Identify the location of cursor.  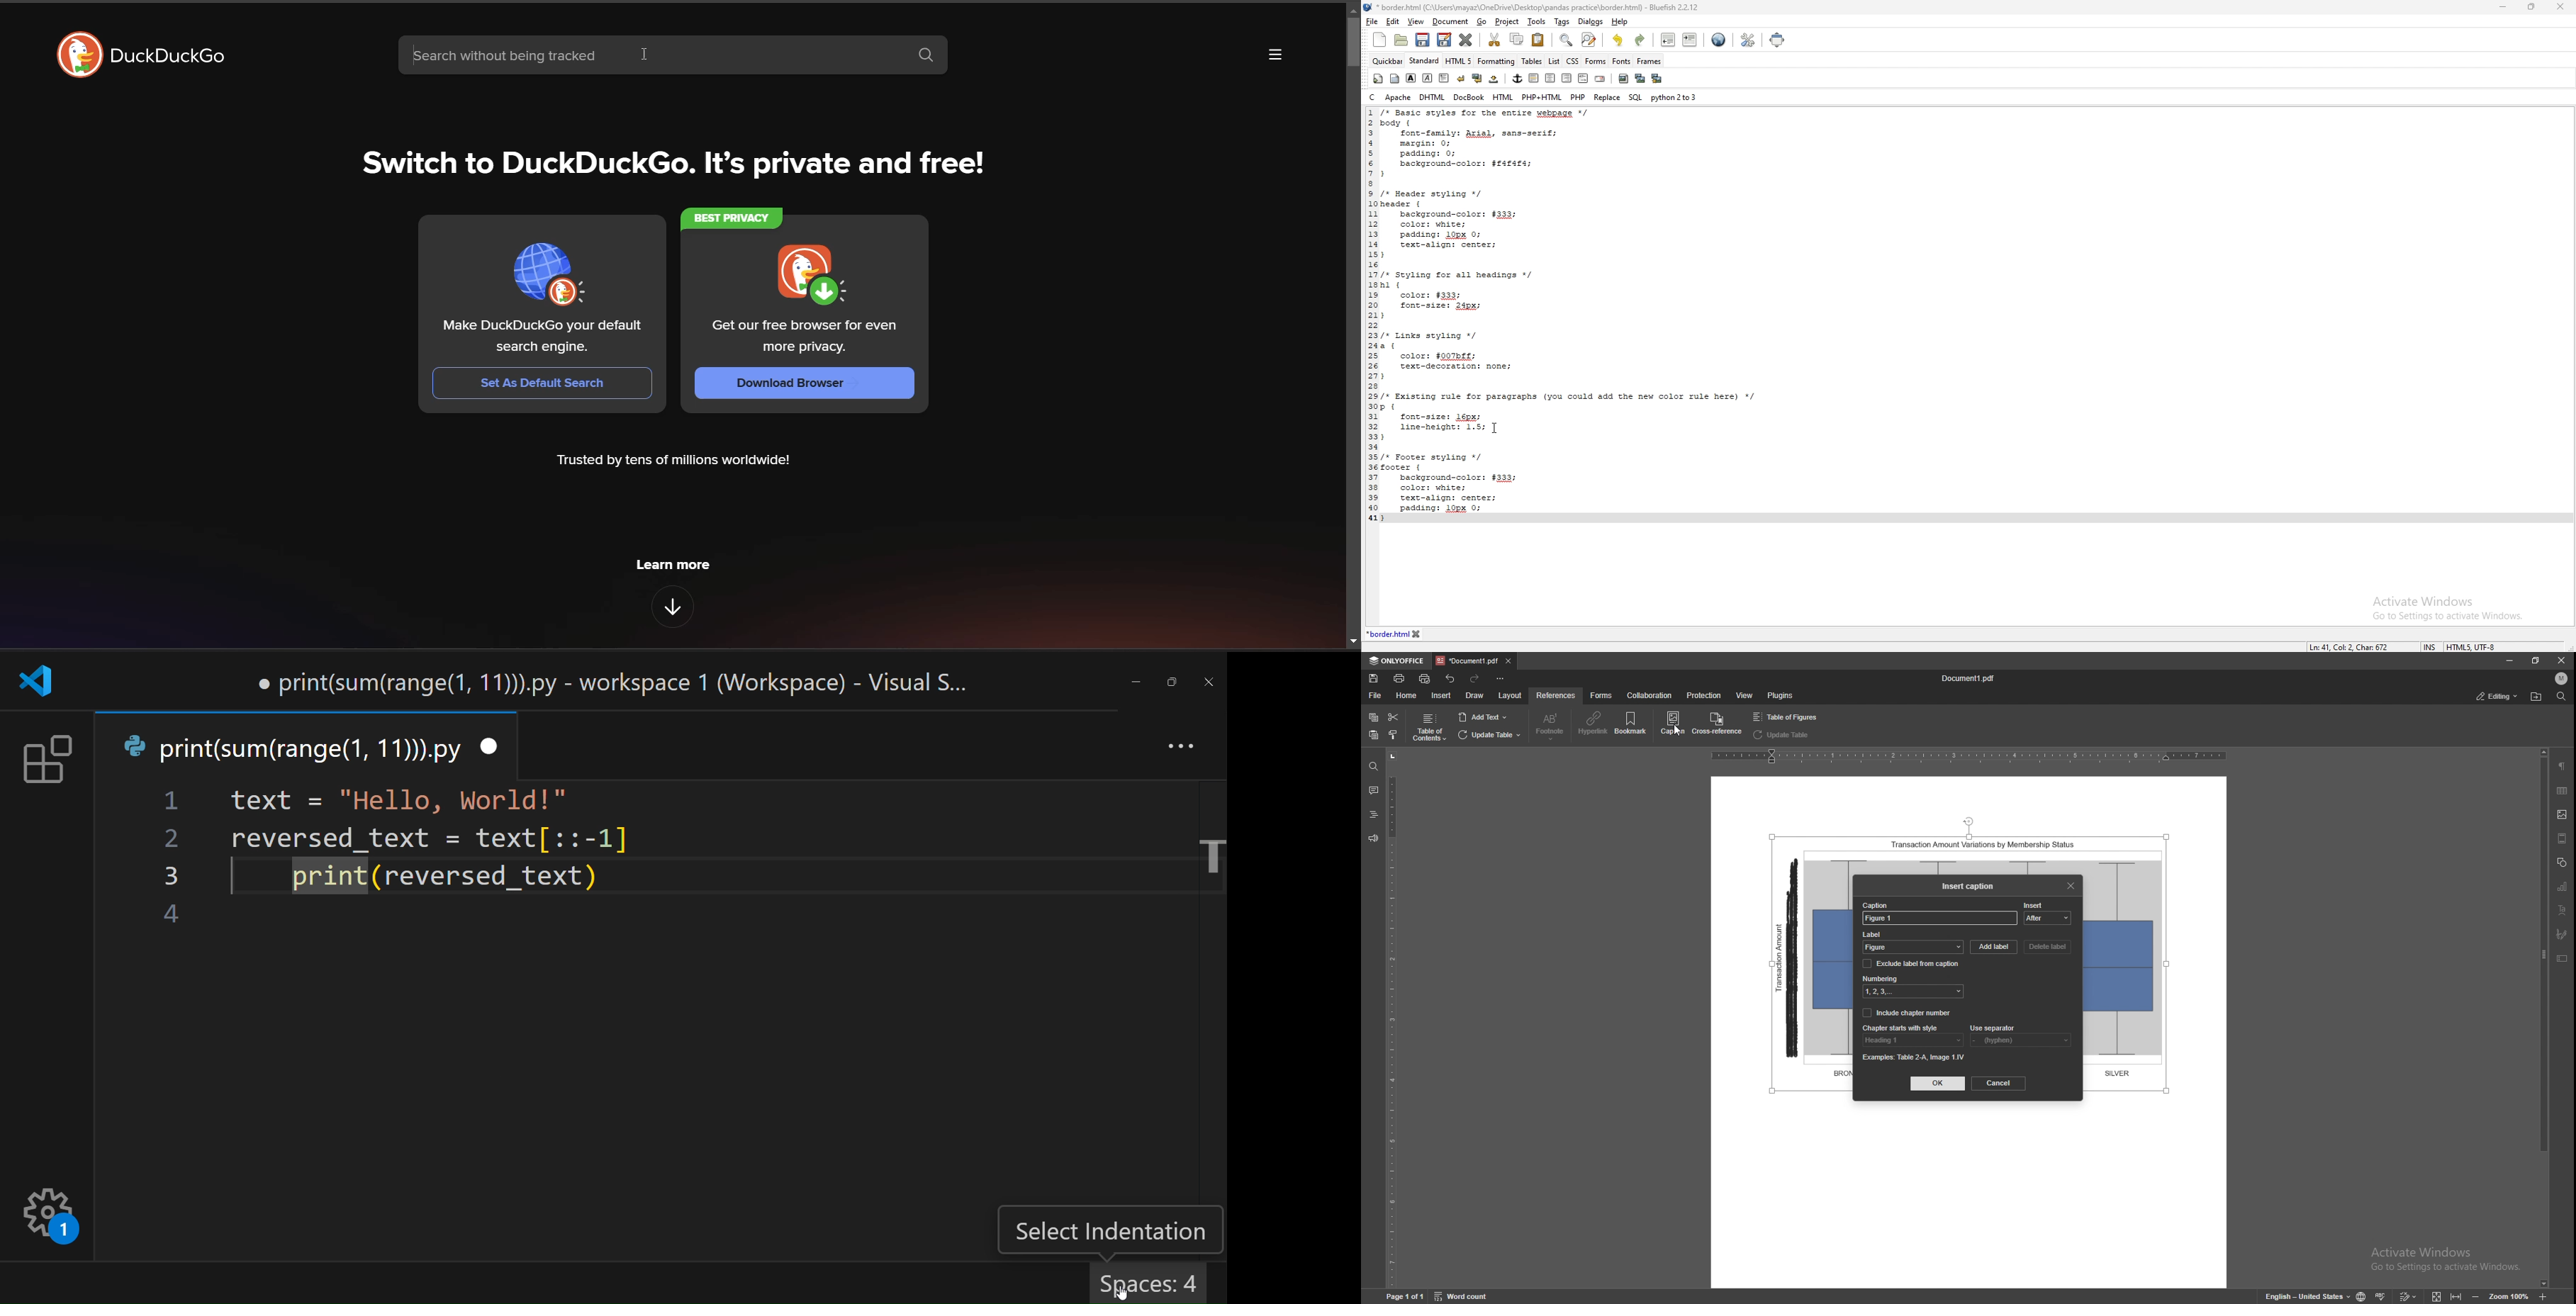
(1496, 429).